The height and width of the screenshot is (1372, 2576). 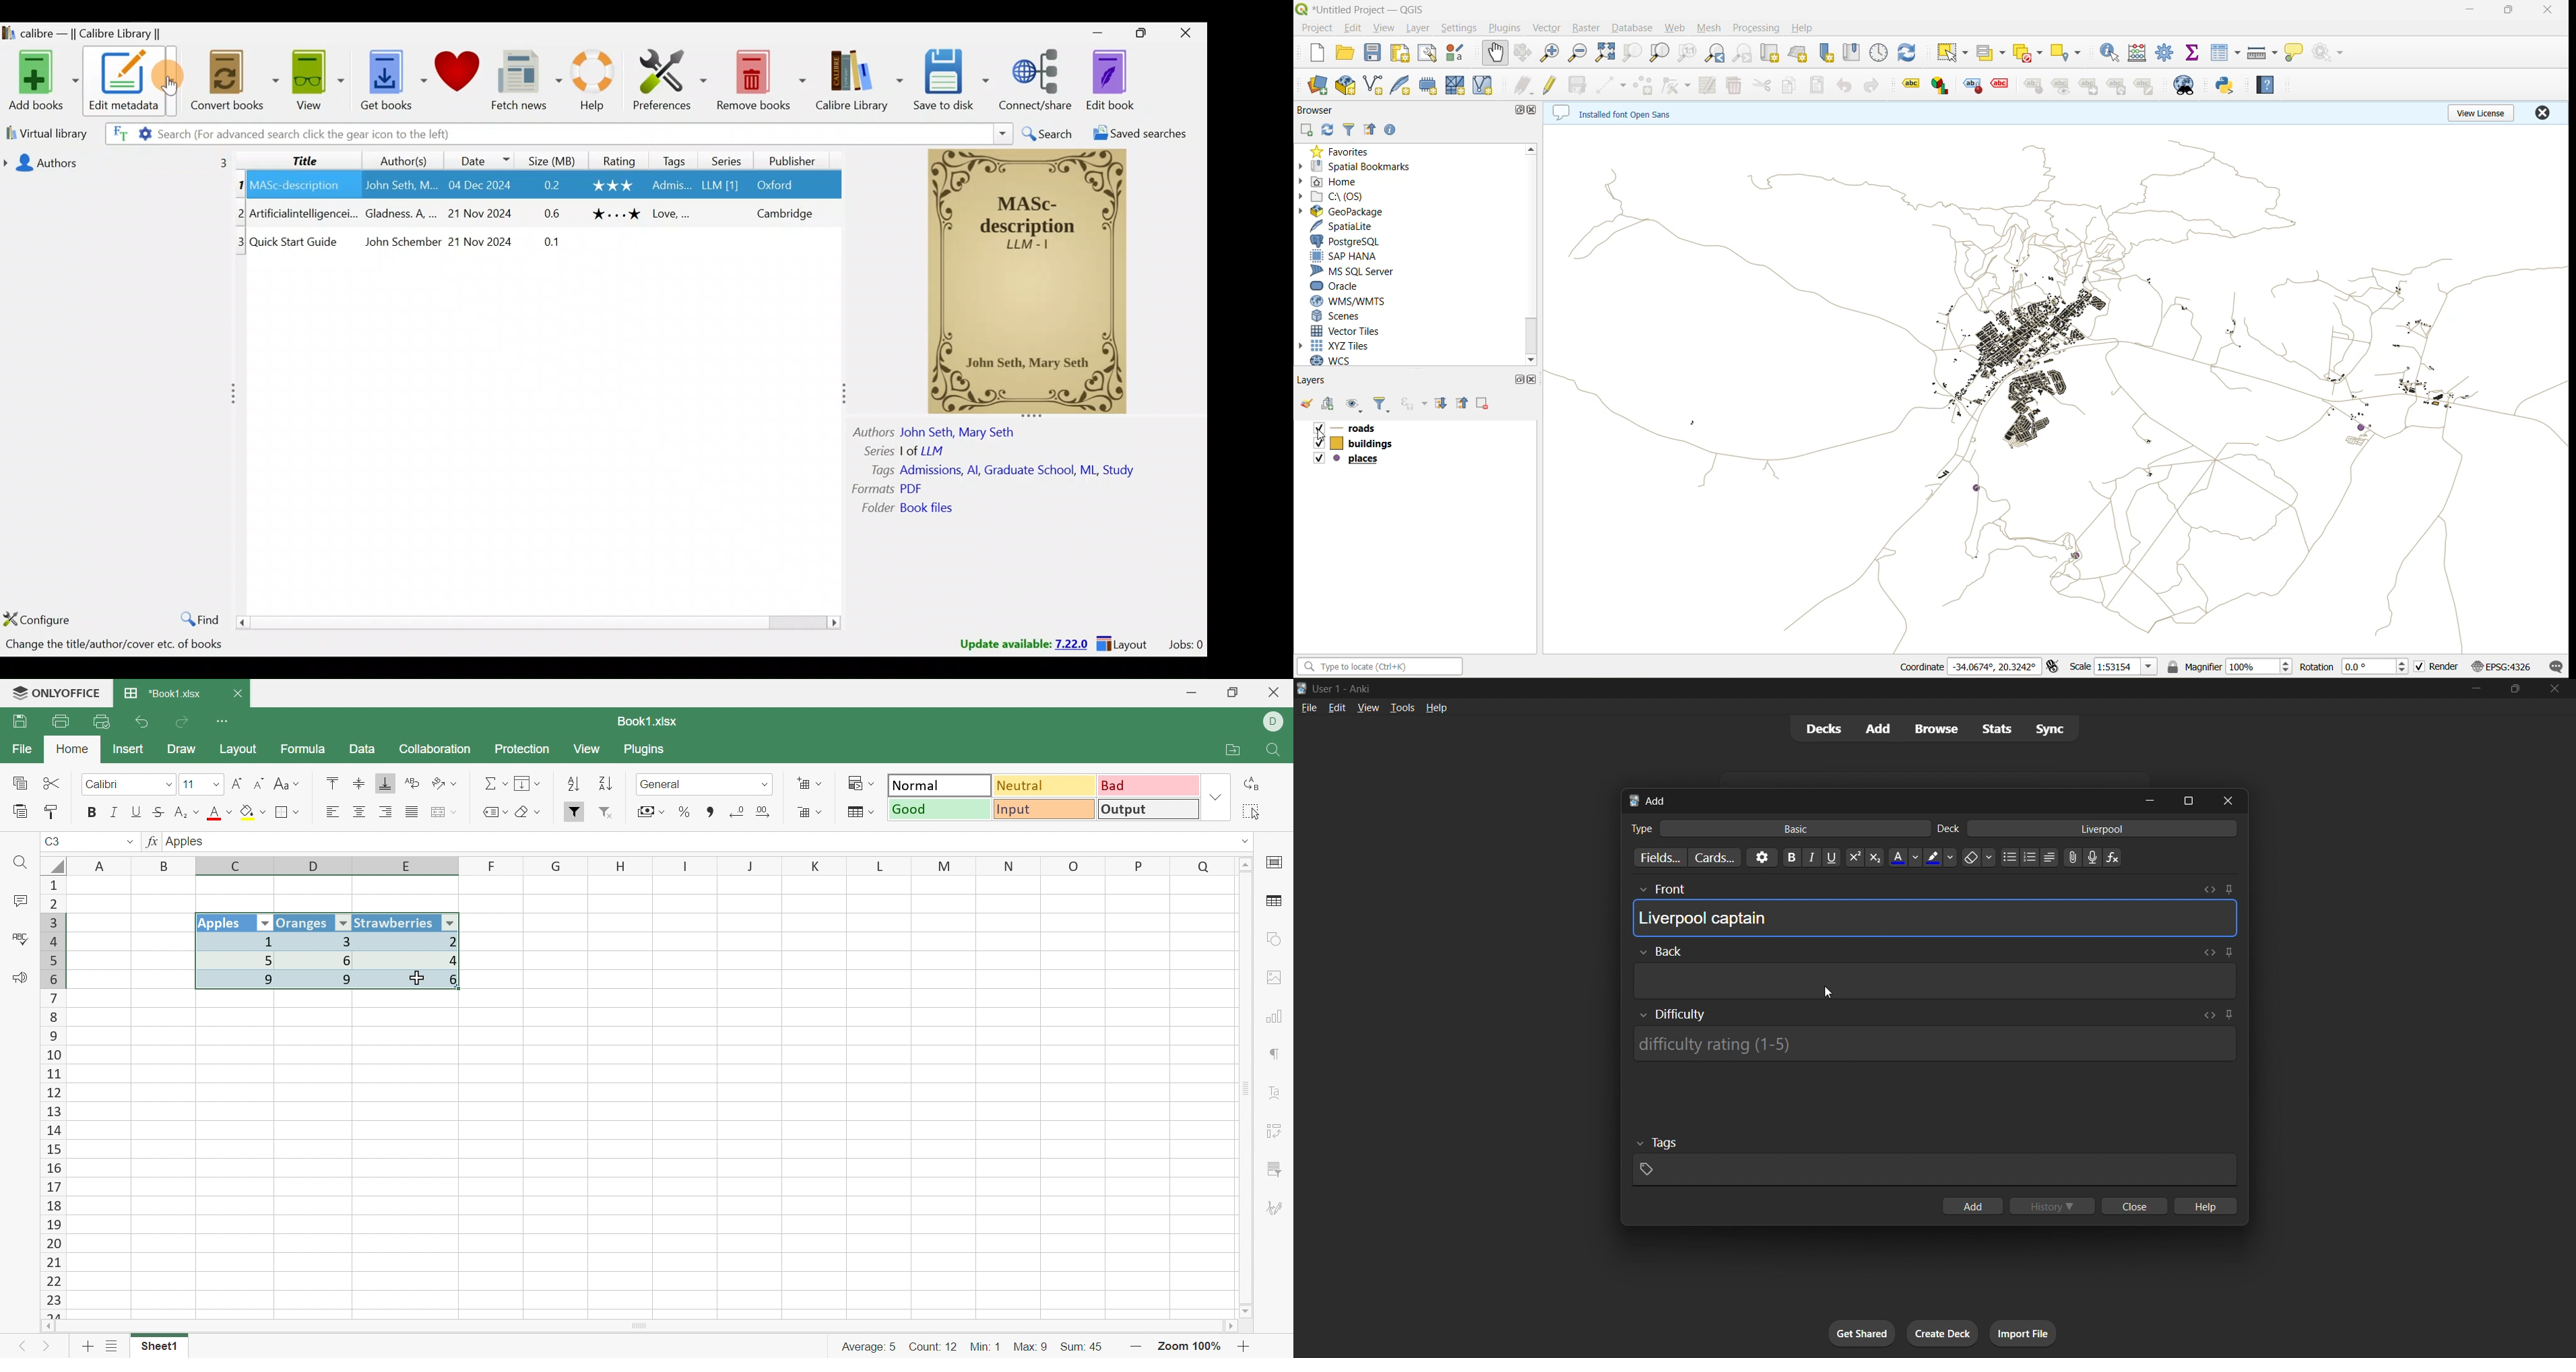 What do you see at coordinates (2135, 1206) in the screenshot?
I see `close` at bounding box center [2135, 1206].